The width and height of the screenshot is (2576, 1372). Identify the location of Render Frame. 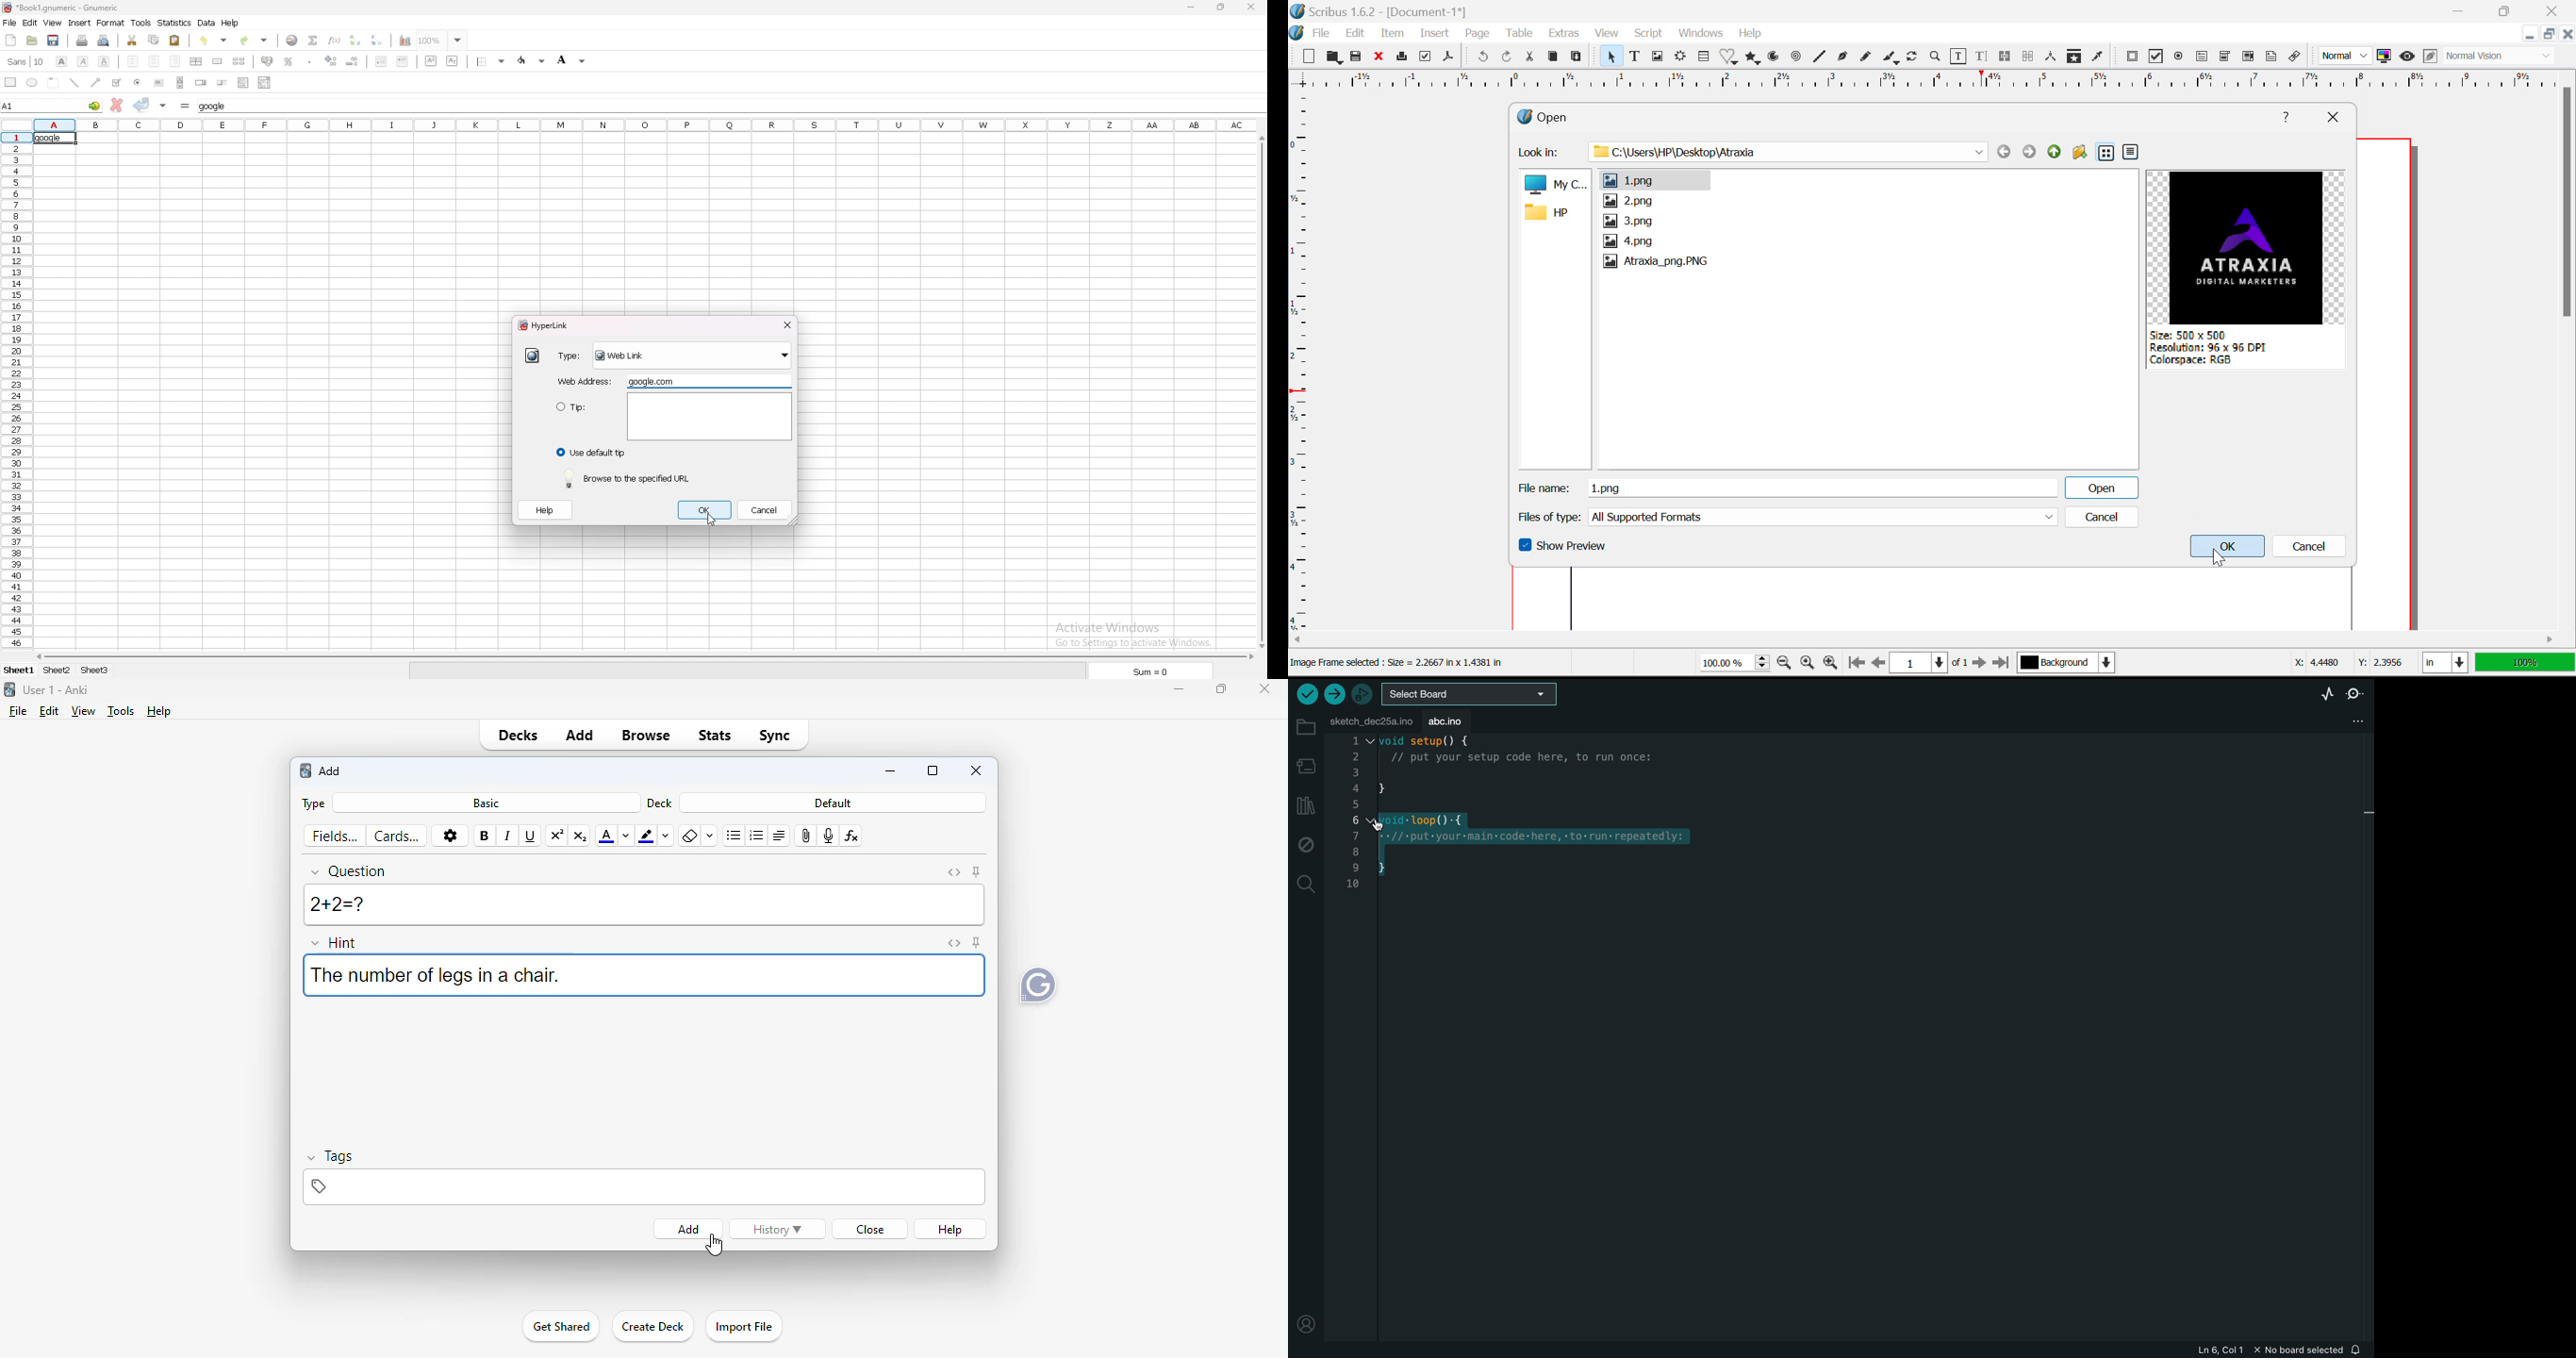
(1681, 57).